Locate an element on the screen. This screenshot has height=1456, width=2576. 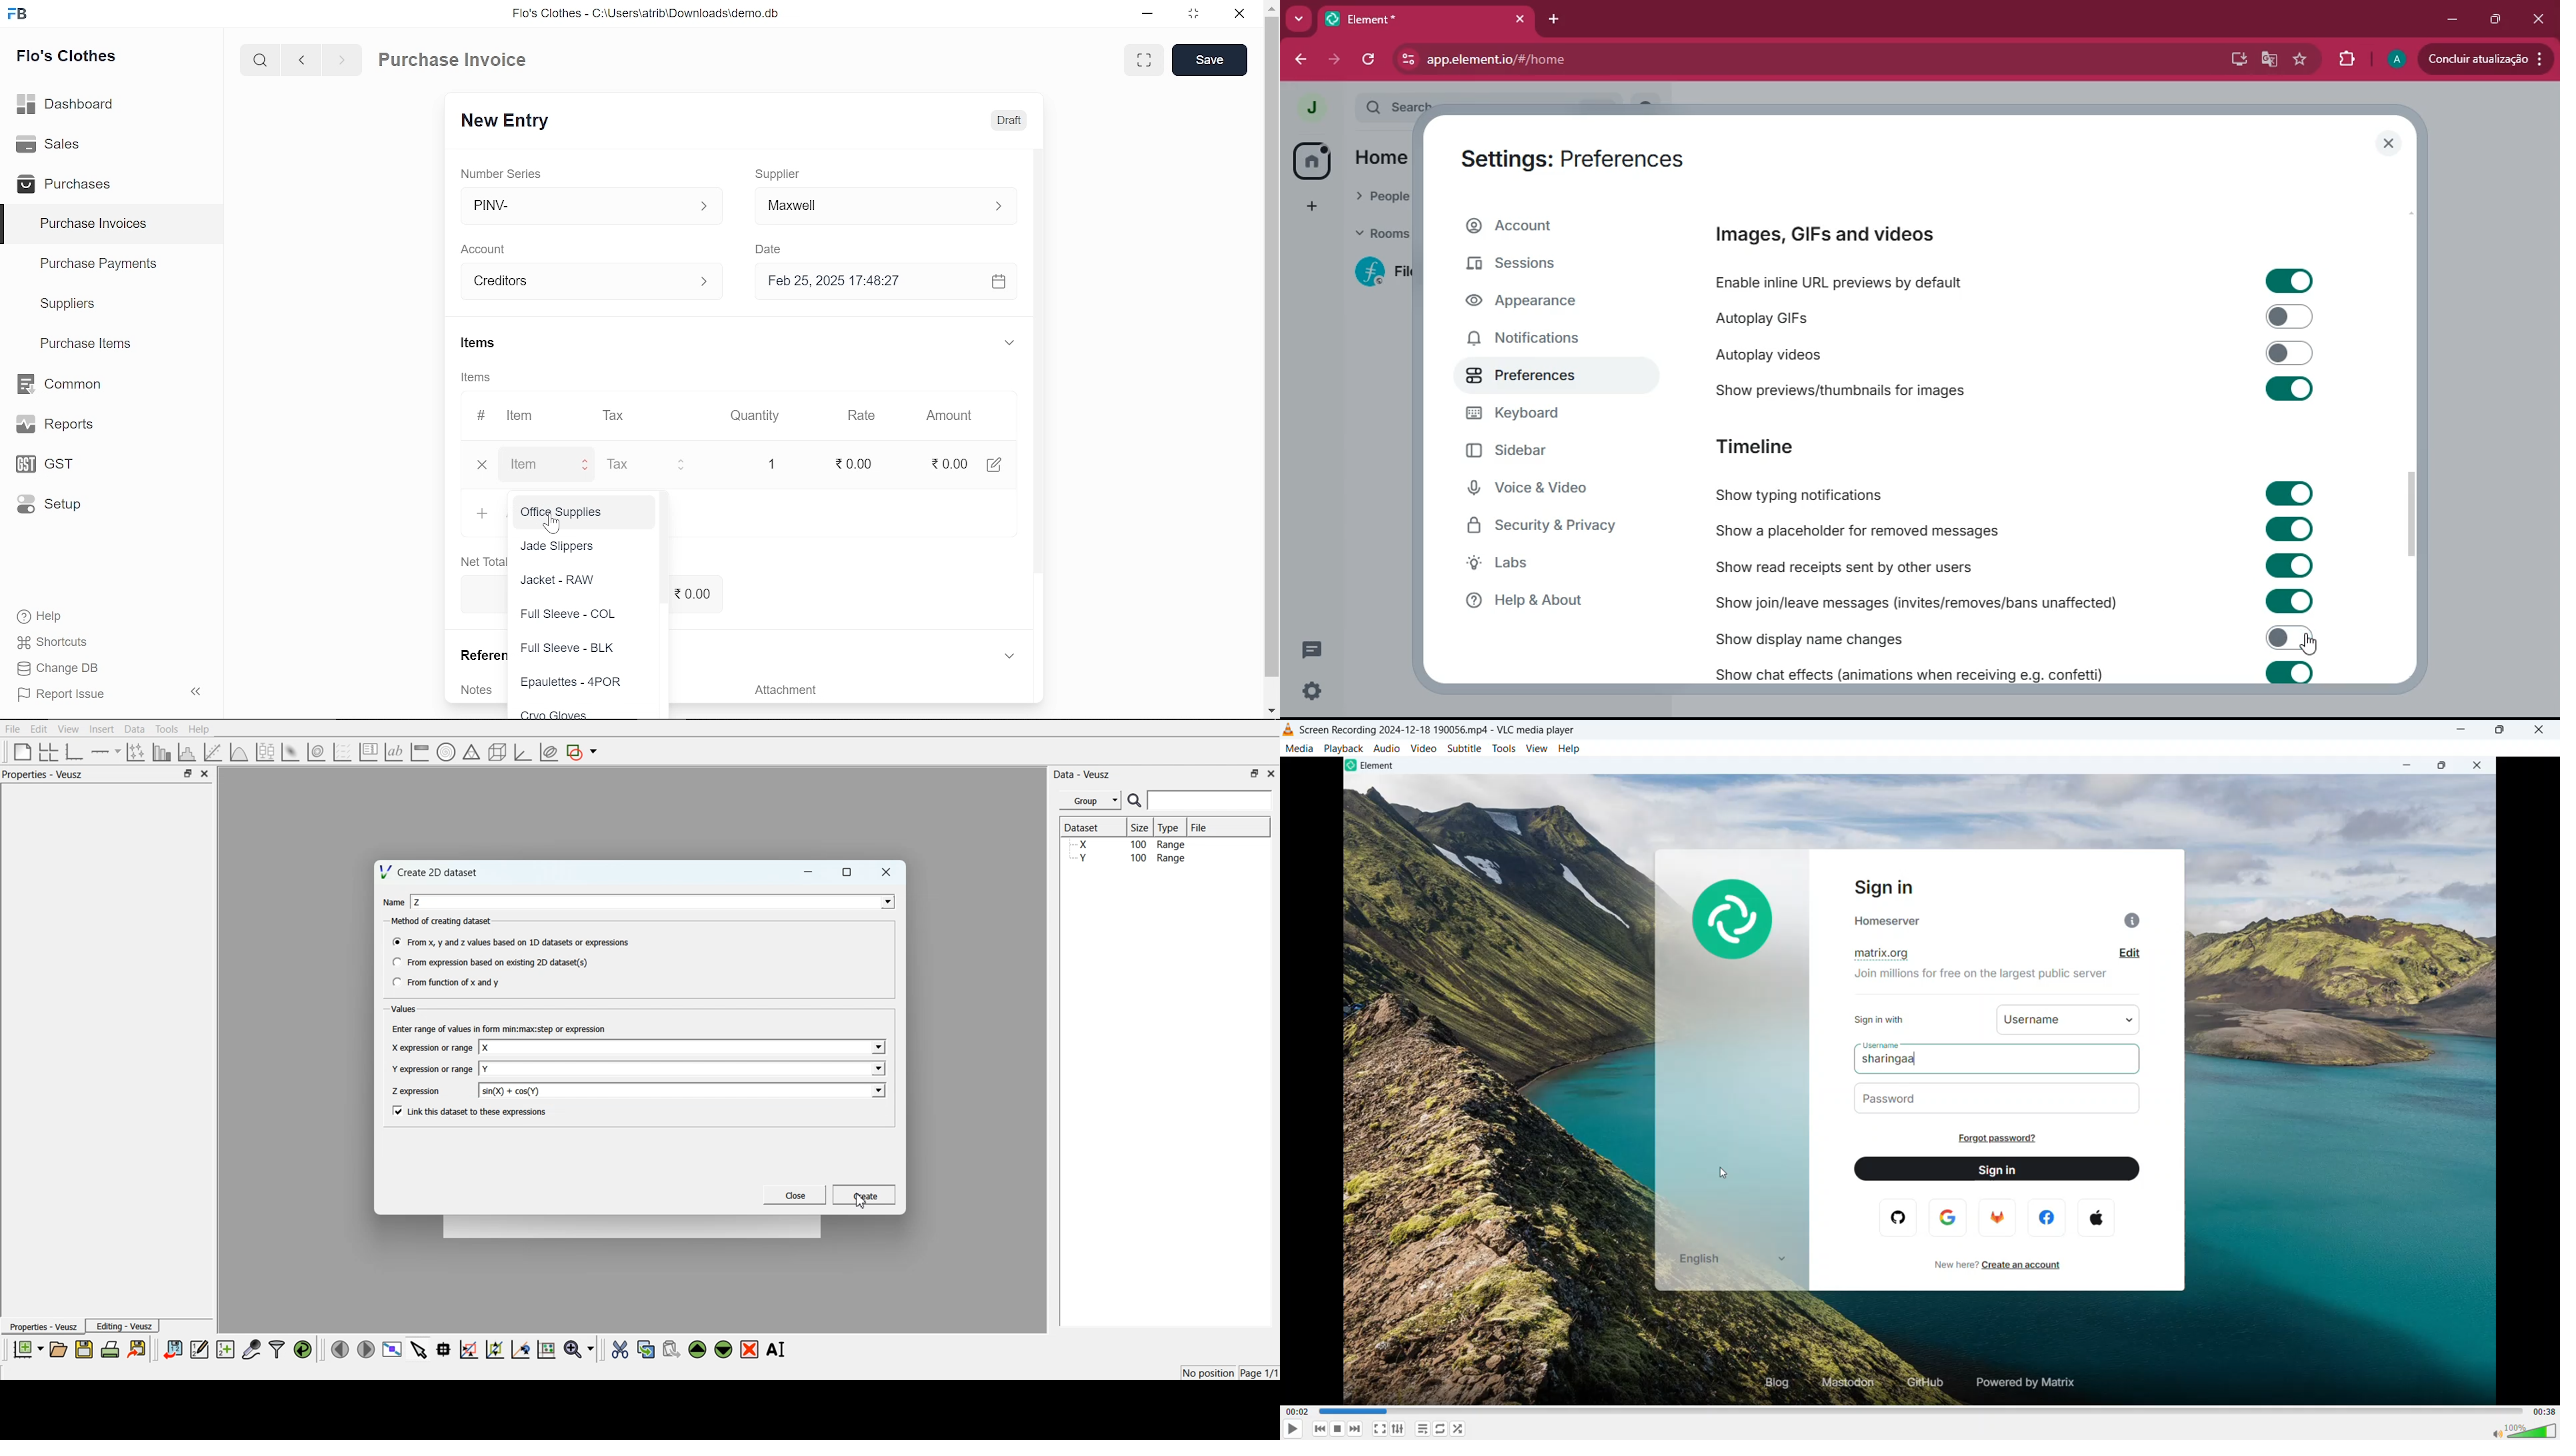
Video duration  is located at coordinates (2544, 1412).